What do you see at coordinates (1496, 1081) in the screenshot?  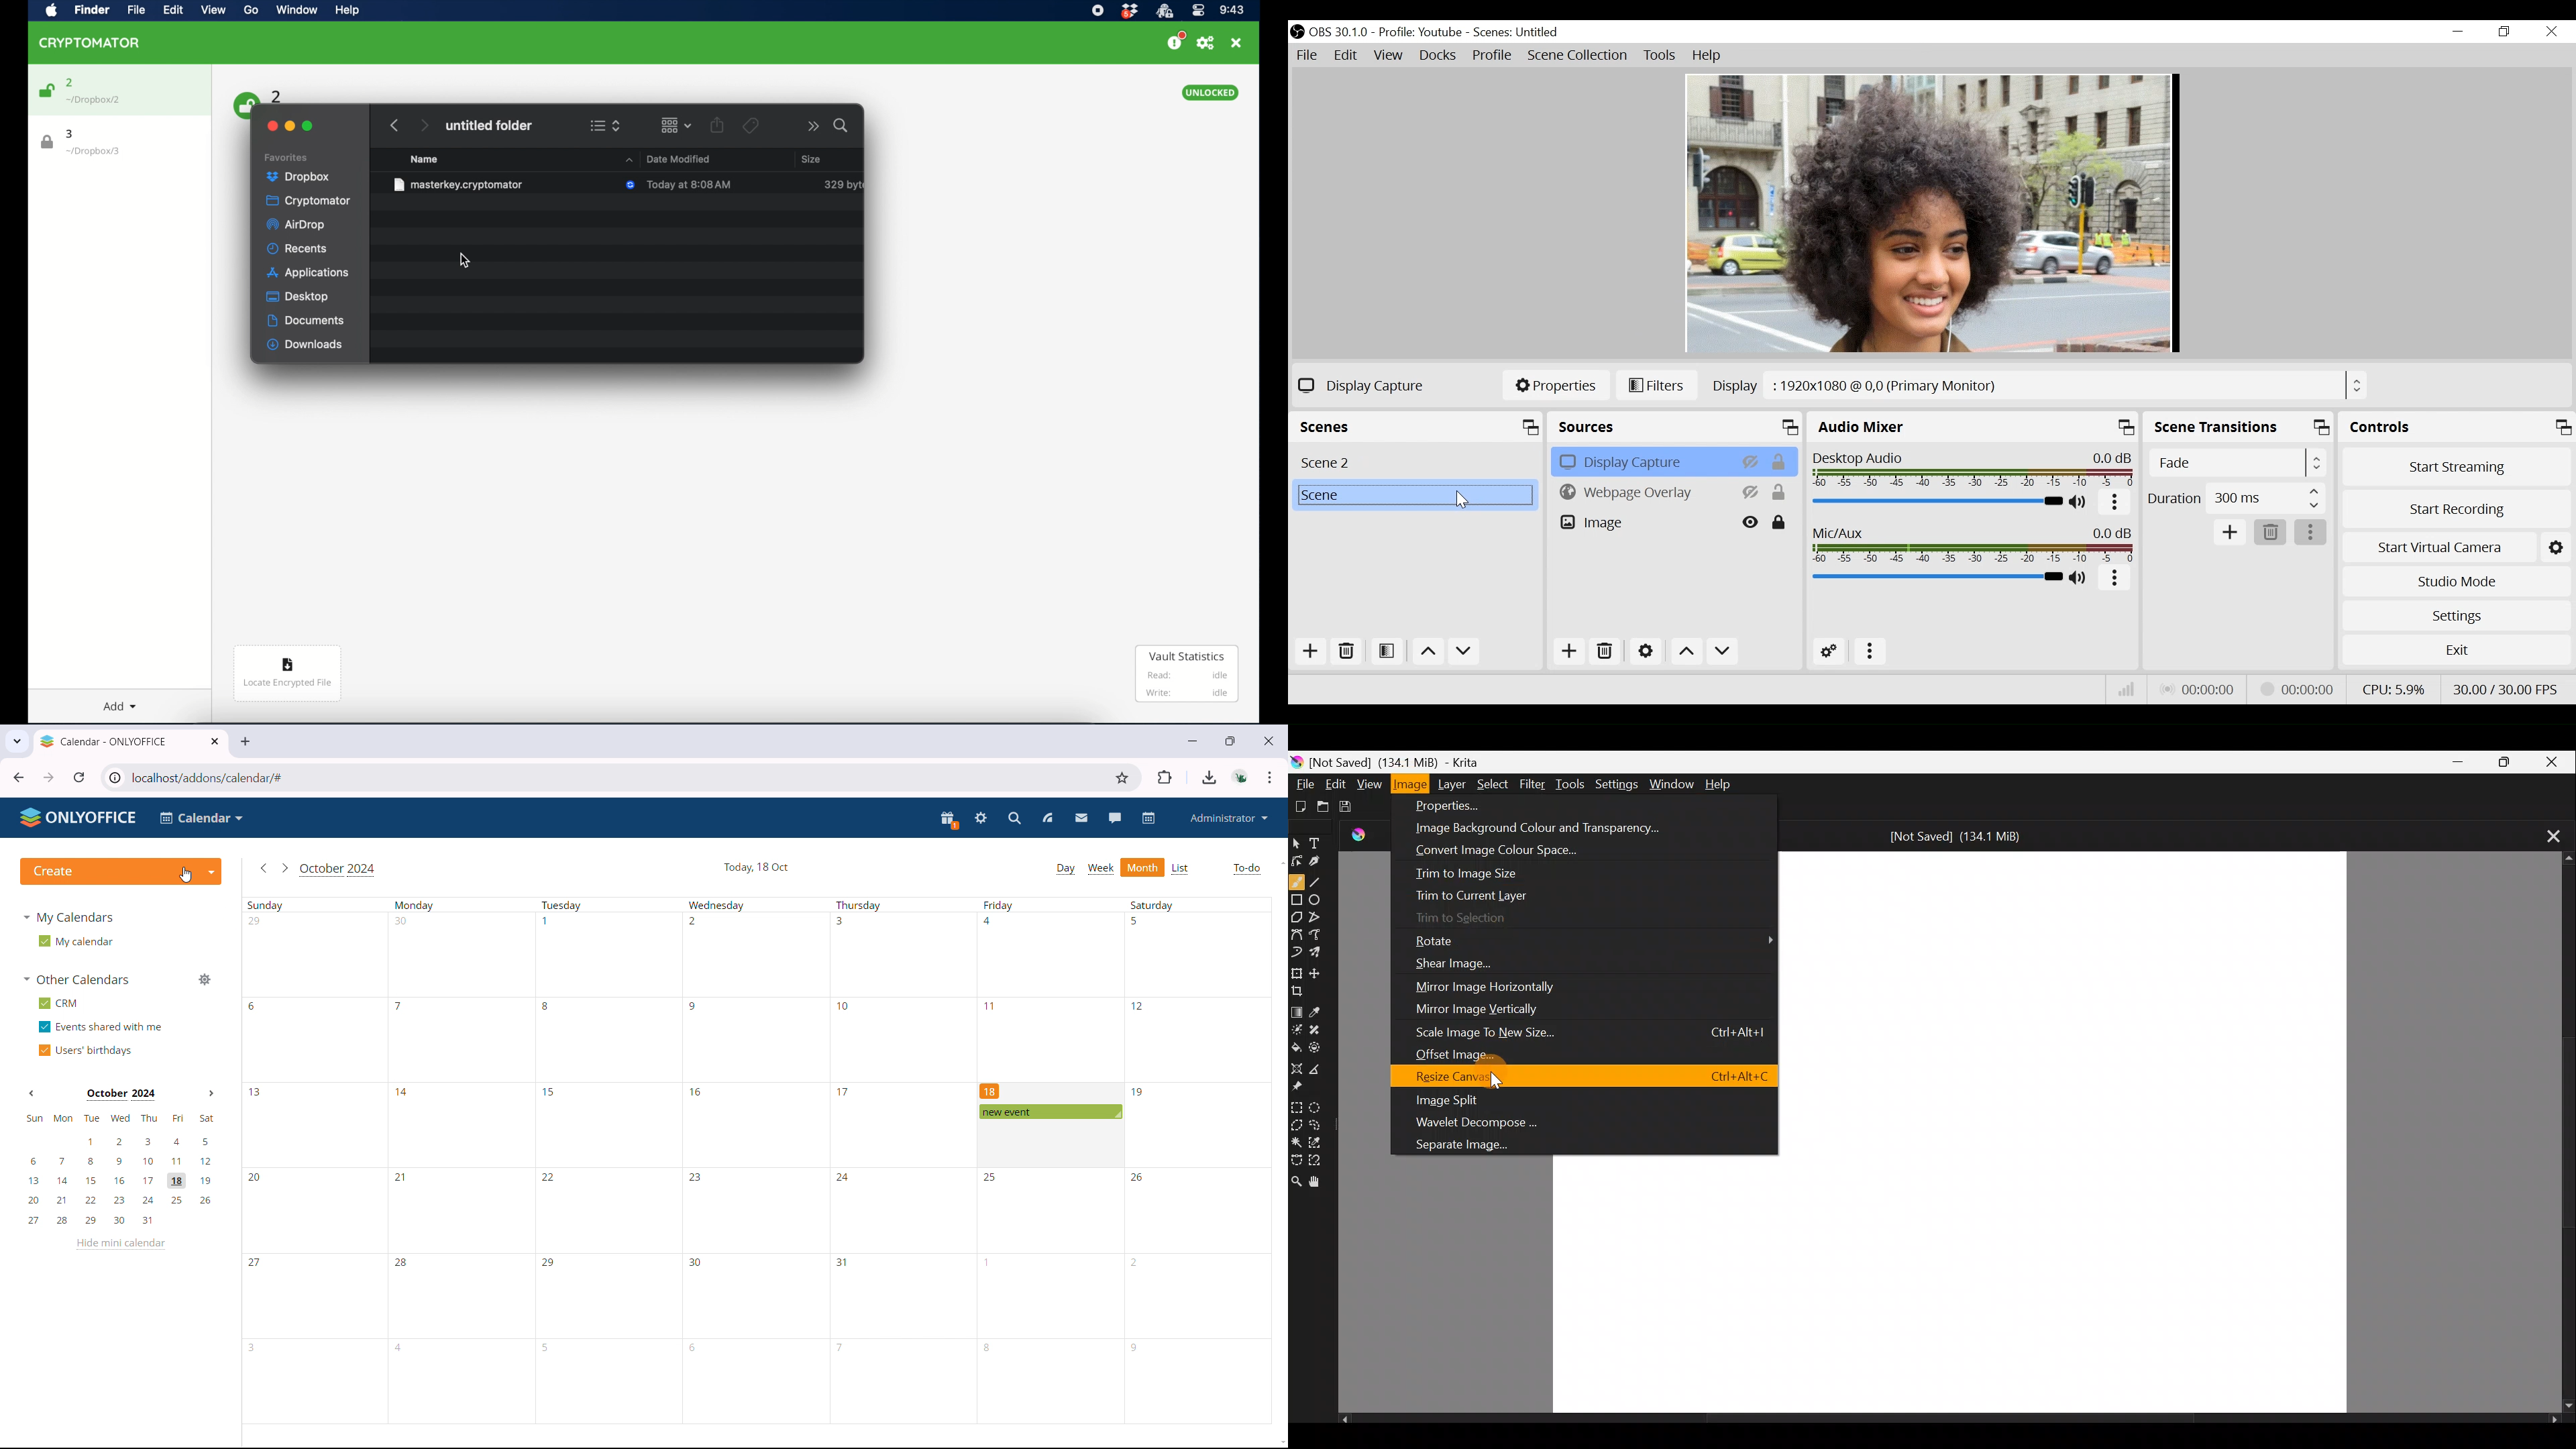 I see `Cursor` at bounding box center [1496, 1081].